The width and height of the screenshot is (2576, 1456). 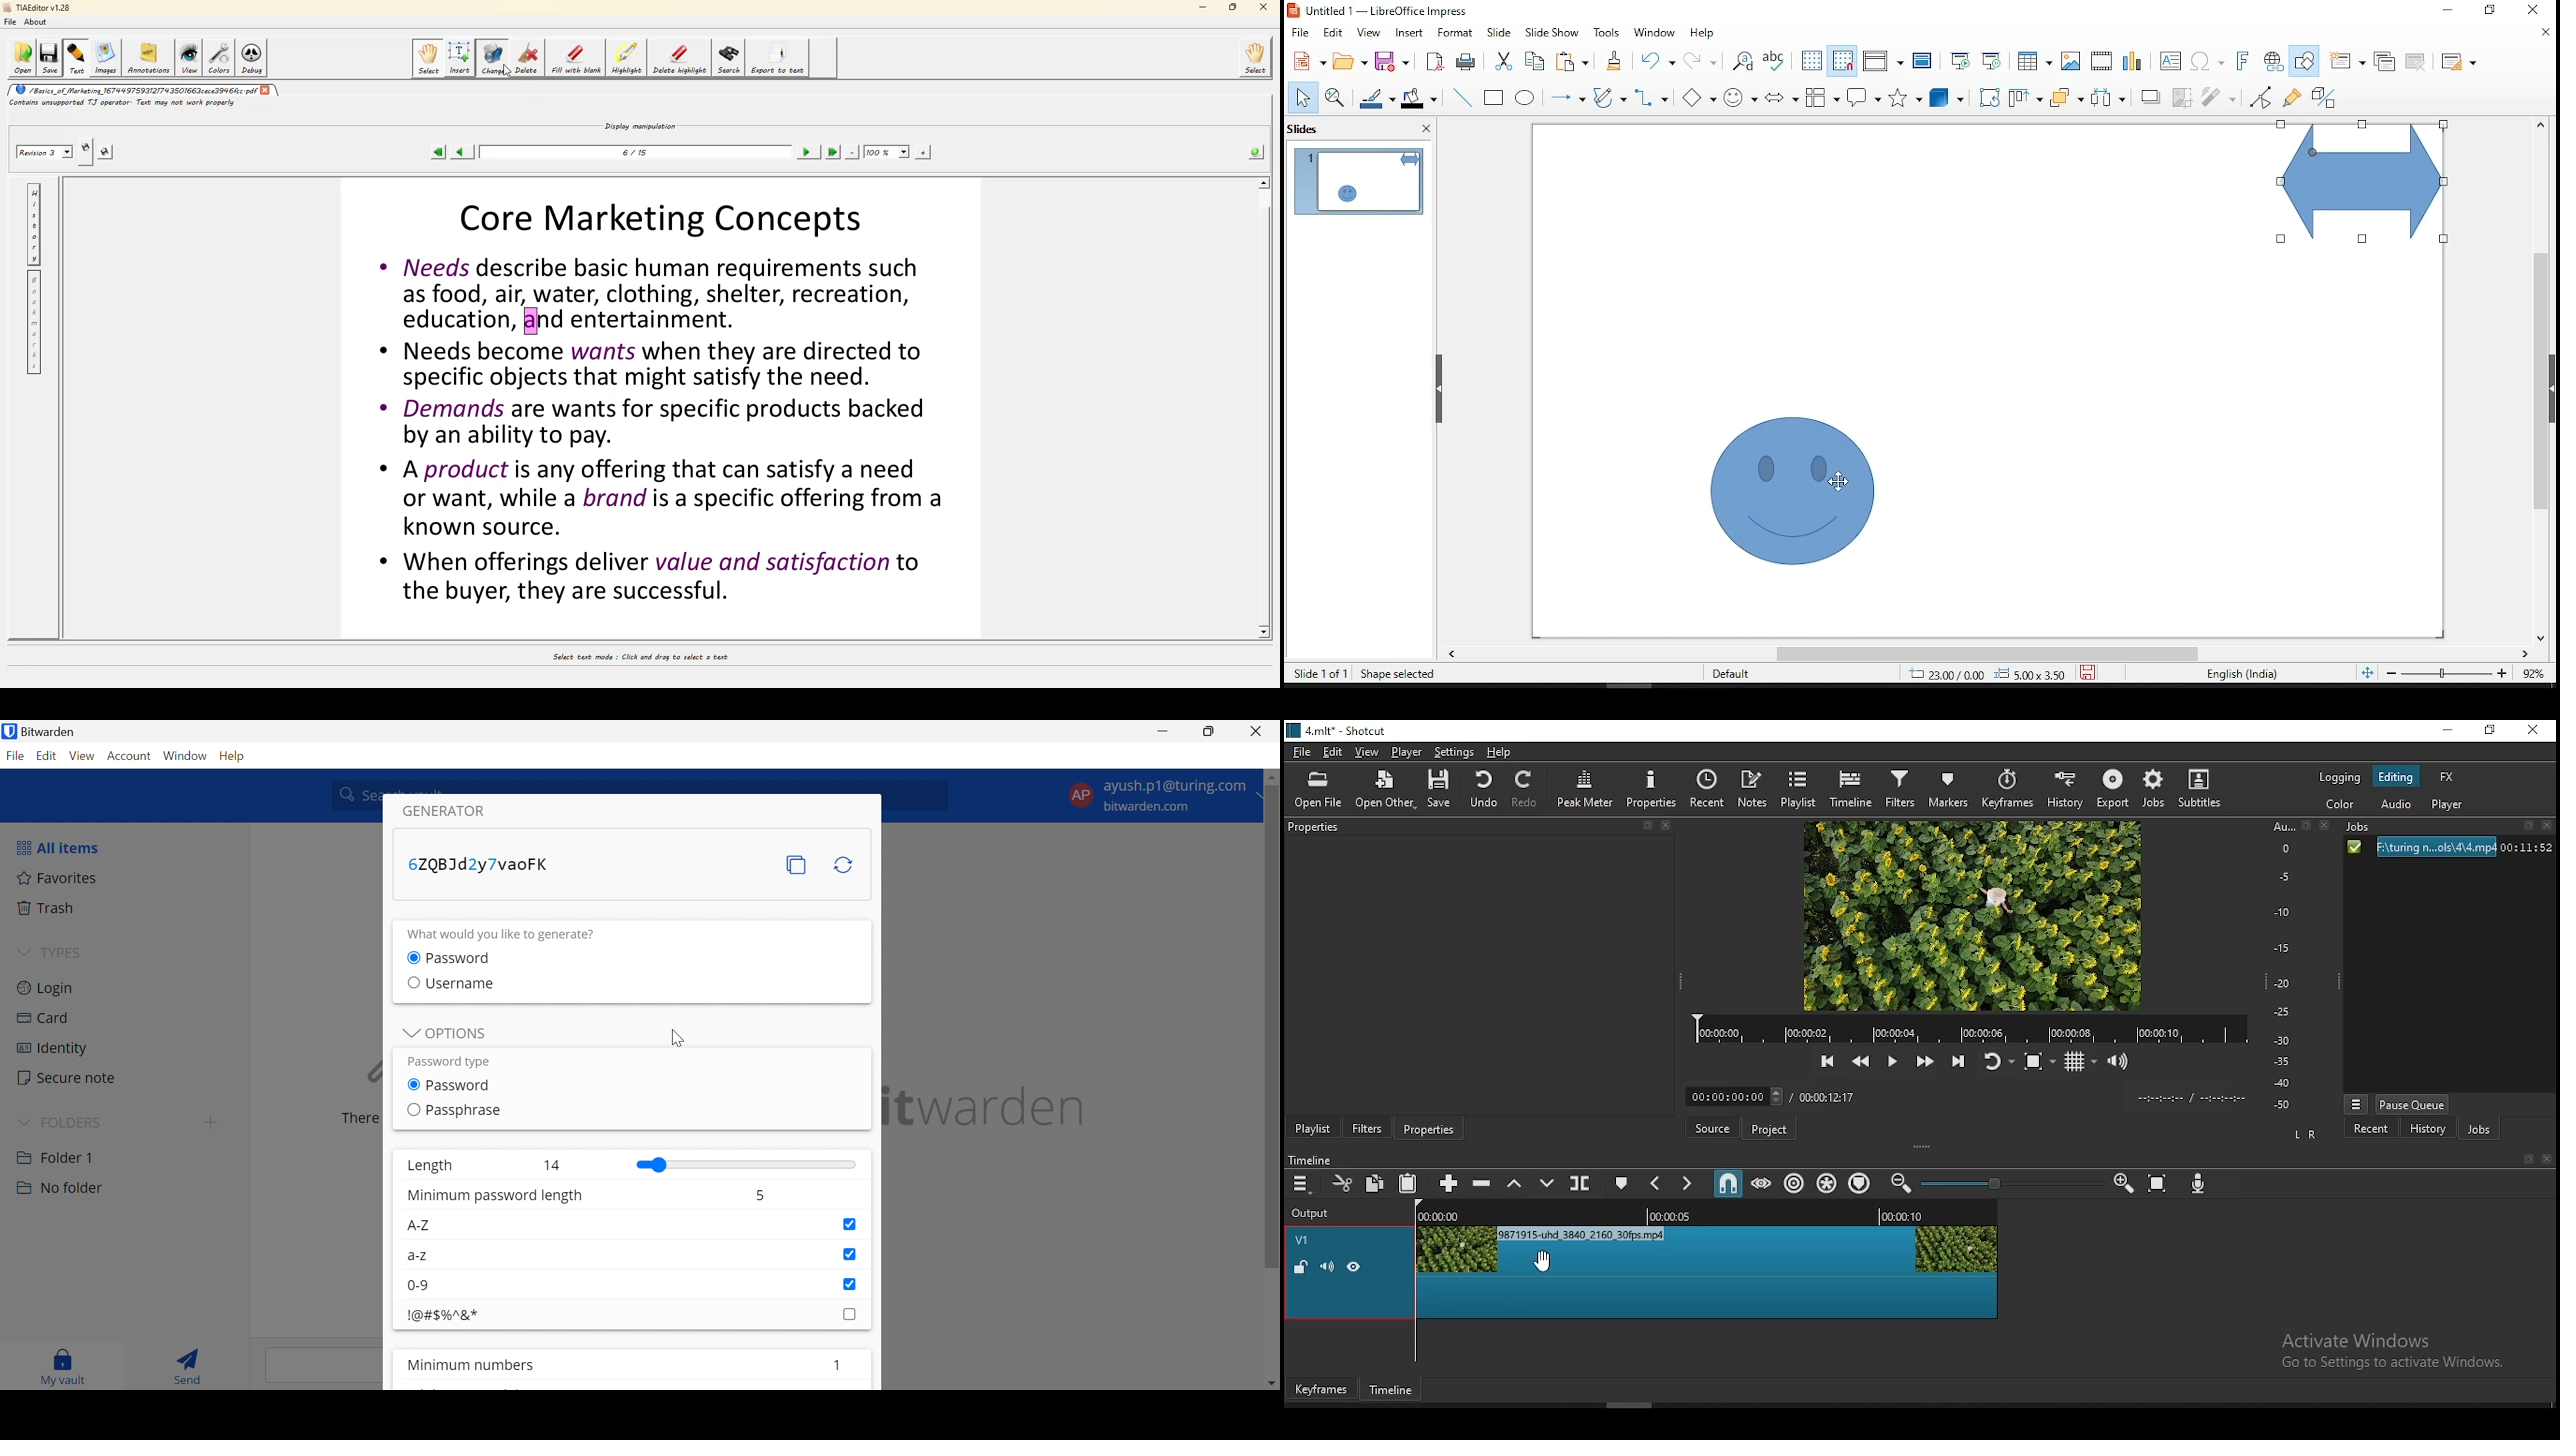 I want to click on play/pause, so click(x=1891, y=1062).